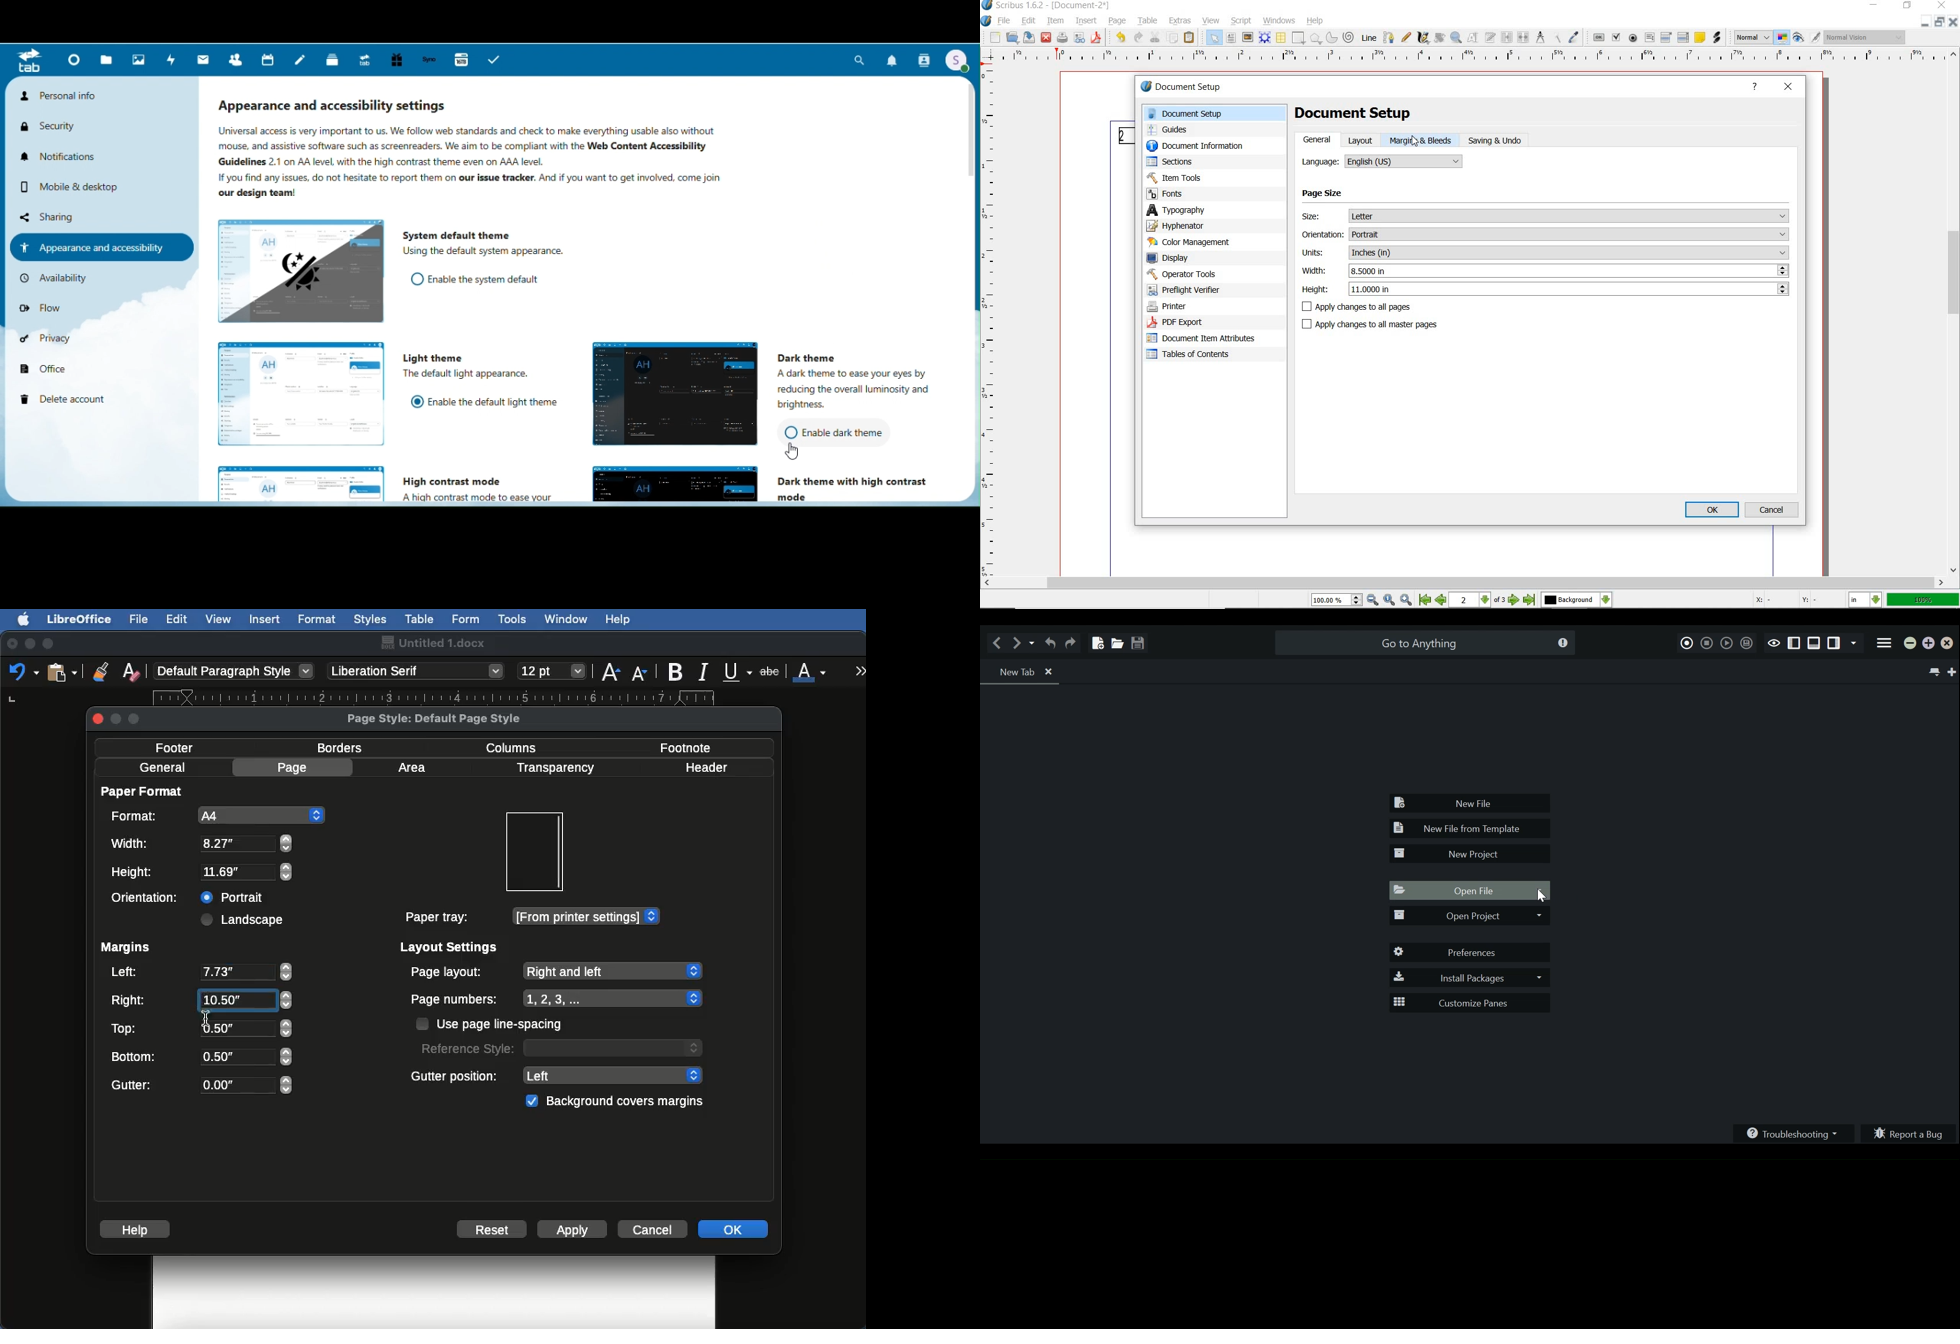 This screenshot has width=1960, height=1344. What do you see at coordinates (1954, 312) in the screenshot?
I see `scrollbar` at bounding box center [1954, 312].